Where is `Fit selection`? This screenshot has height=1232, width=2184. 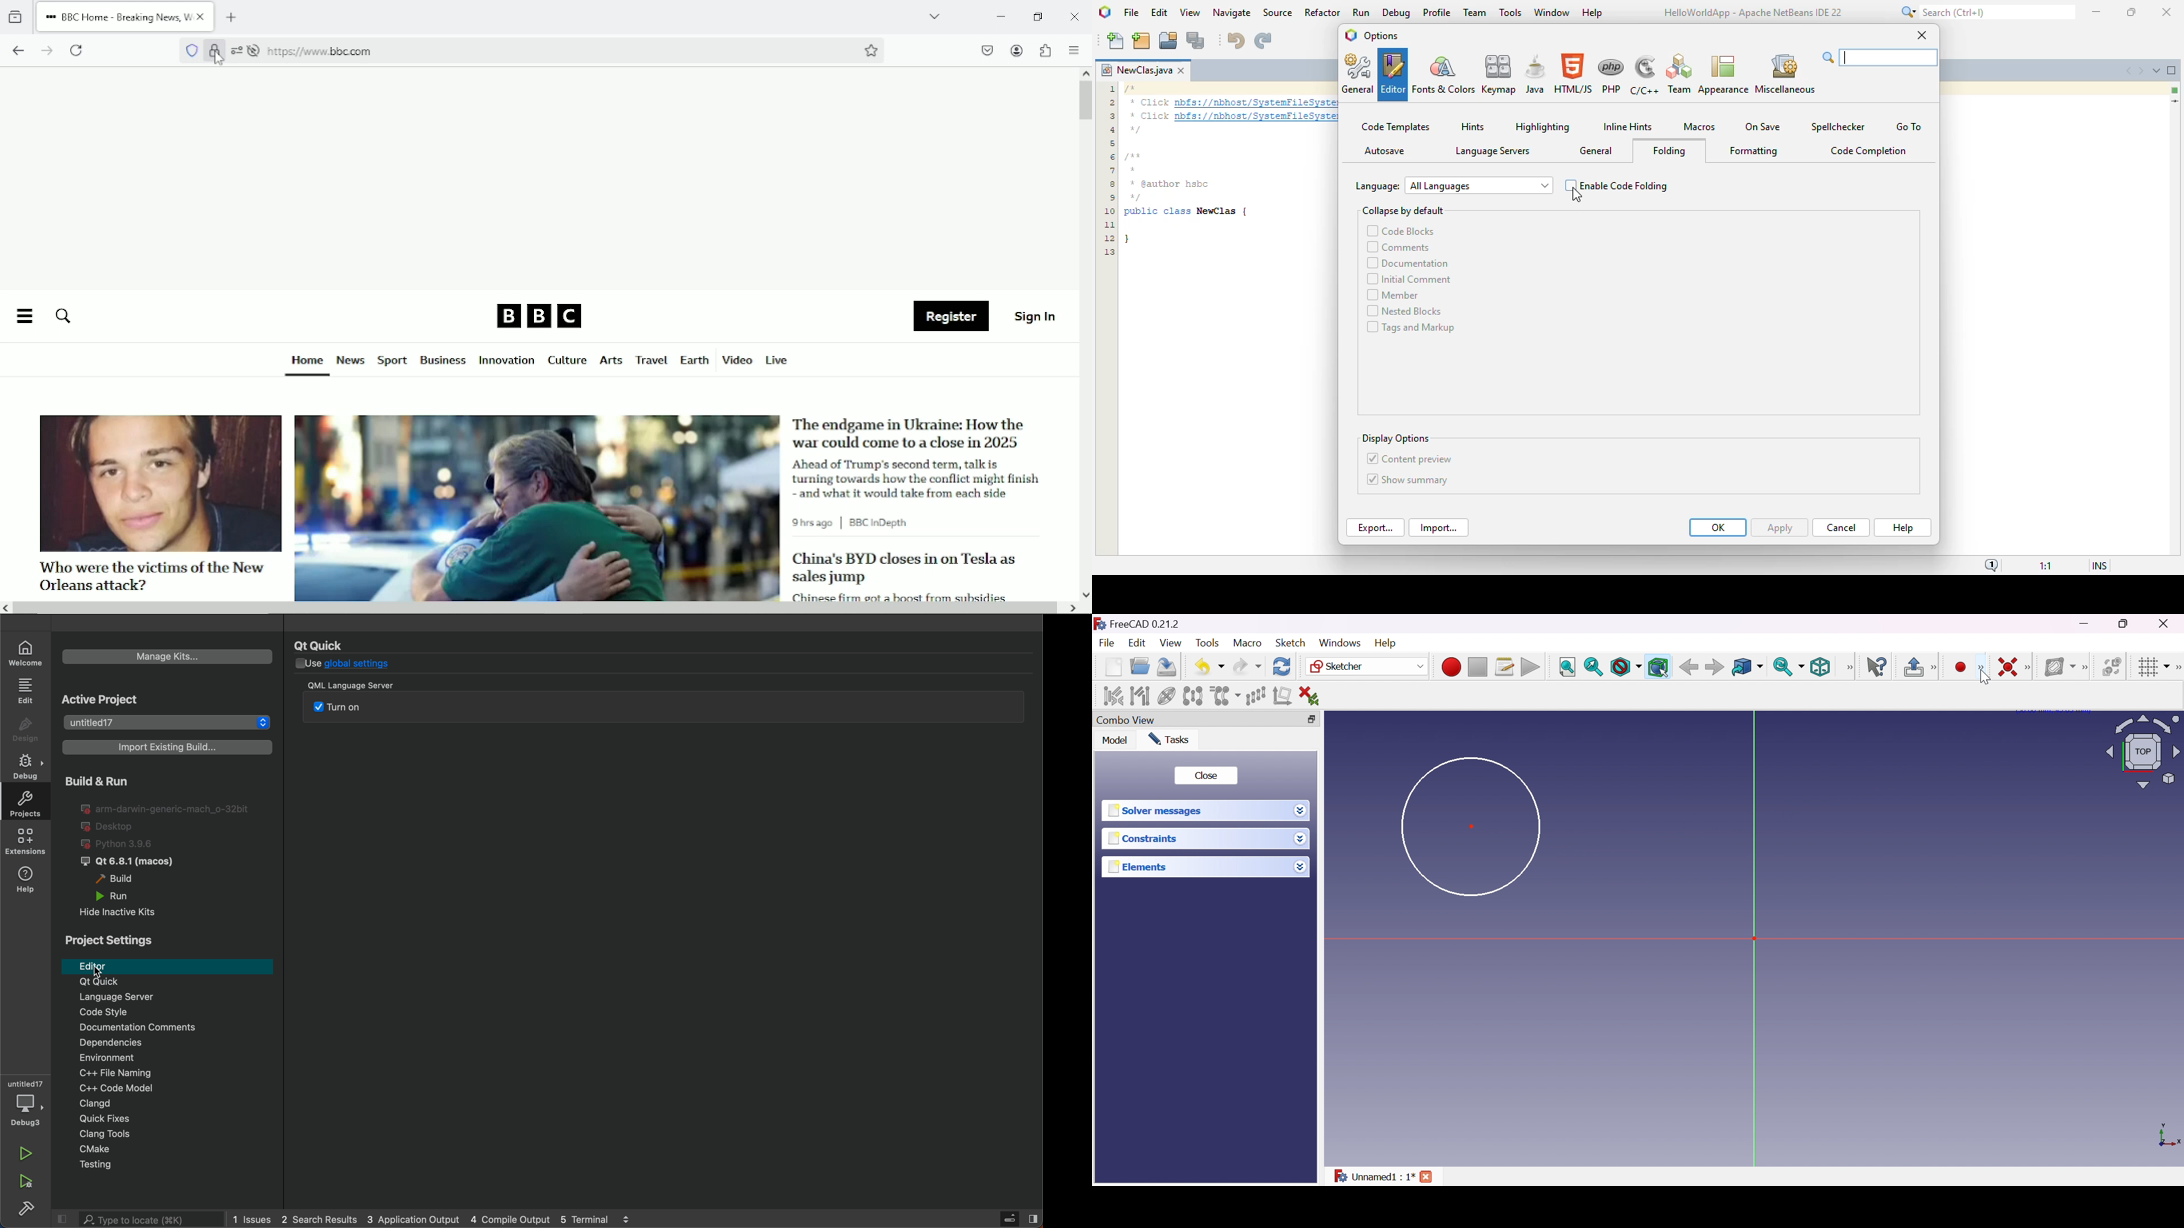 Fit selection is located at coordinates (1593, 667).